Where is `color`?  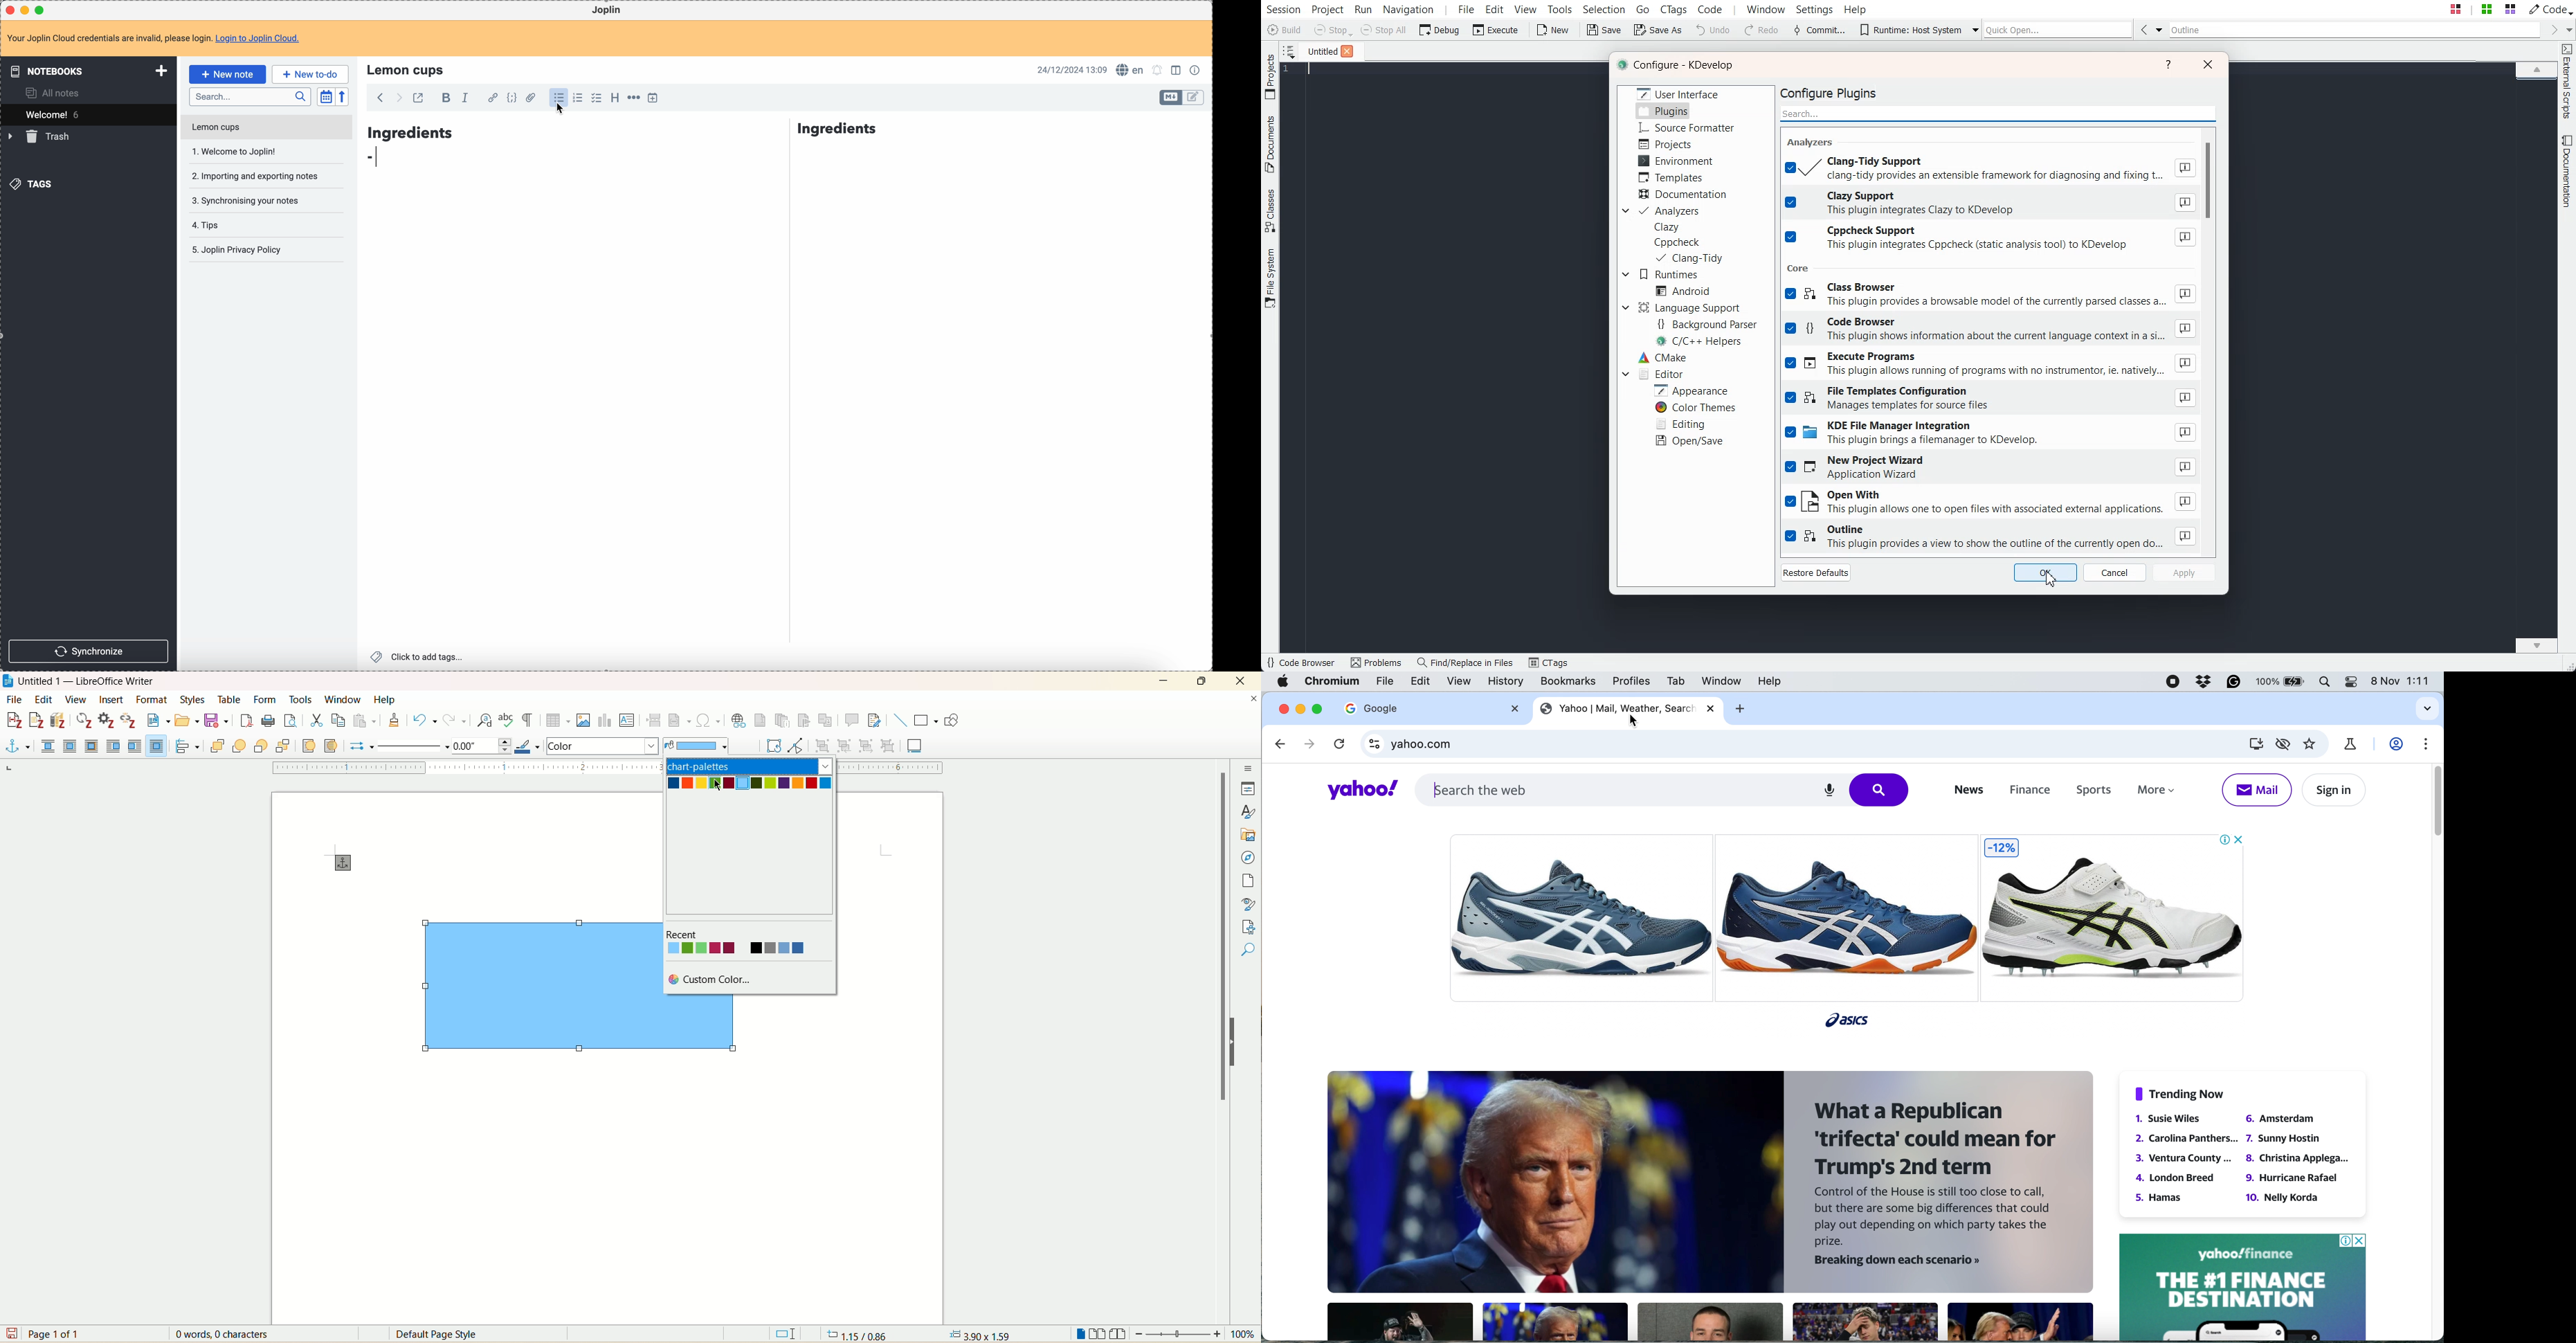
color is located at coordinates (695, 746).